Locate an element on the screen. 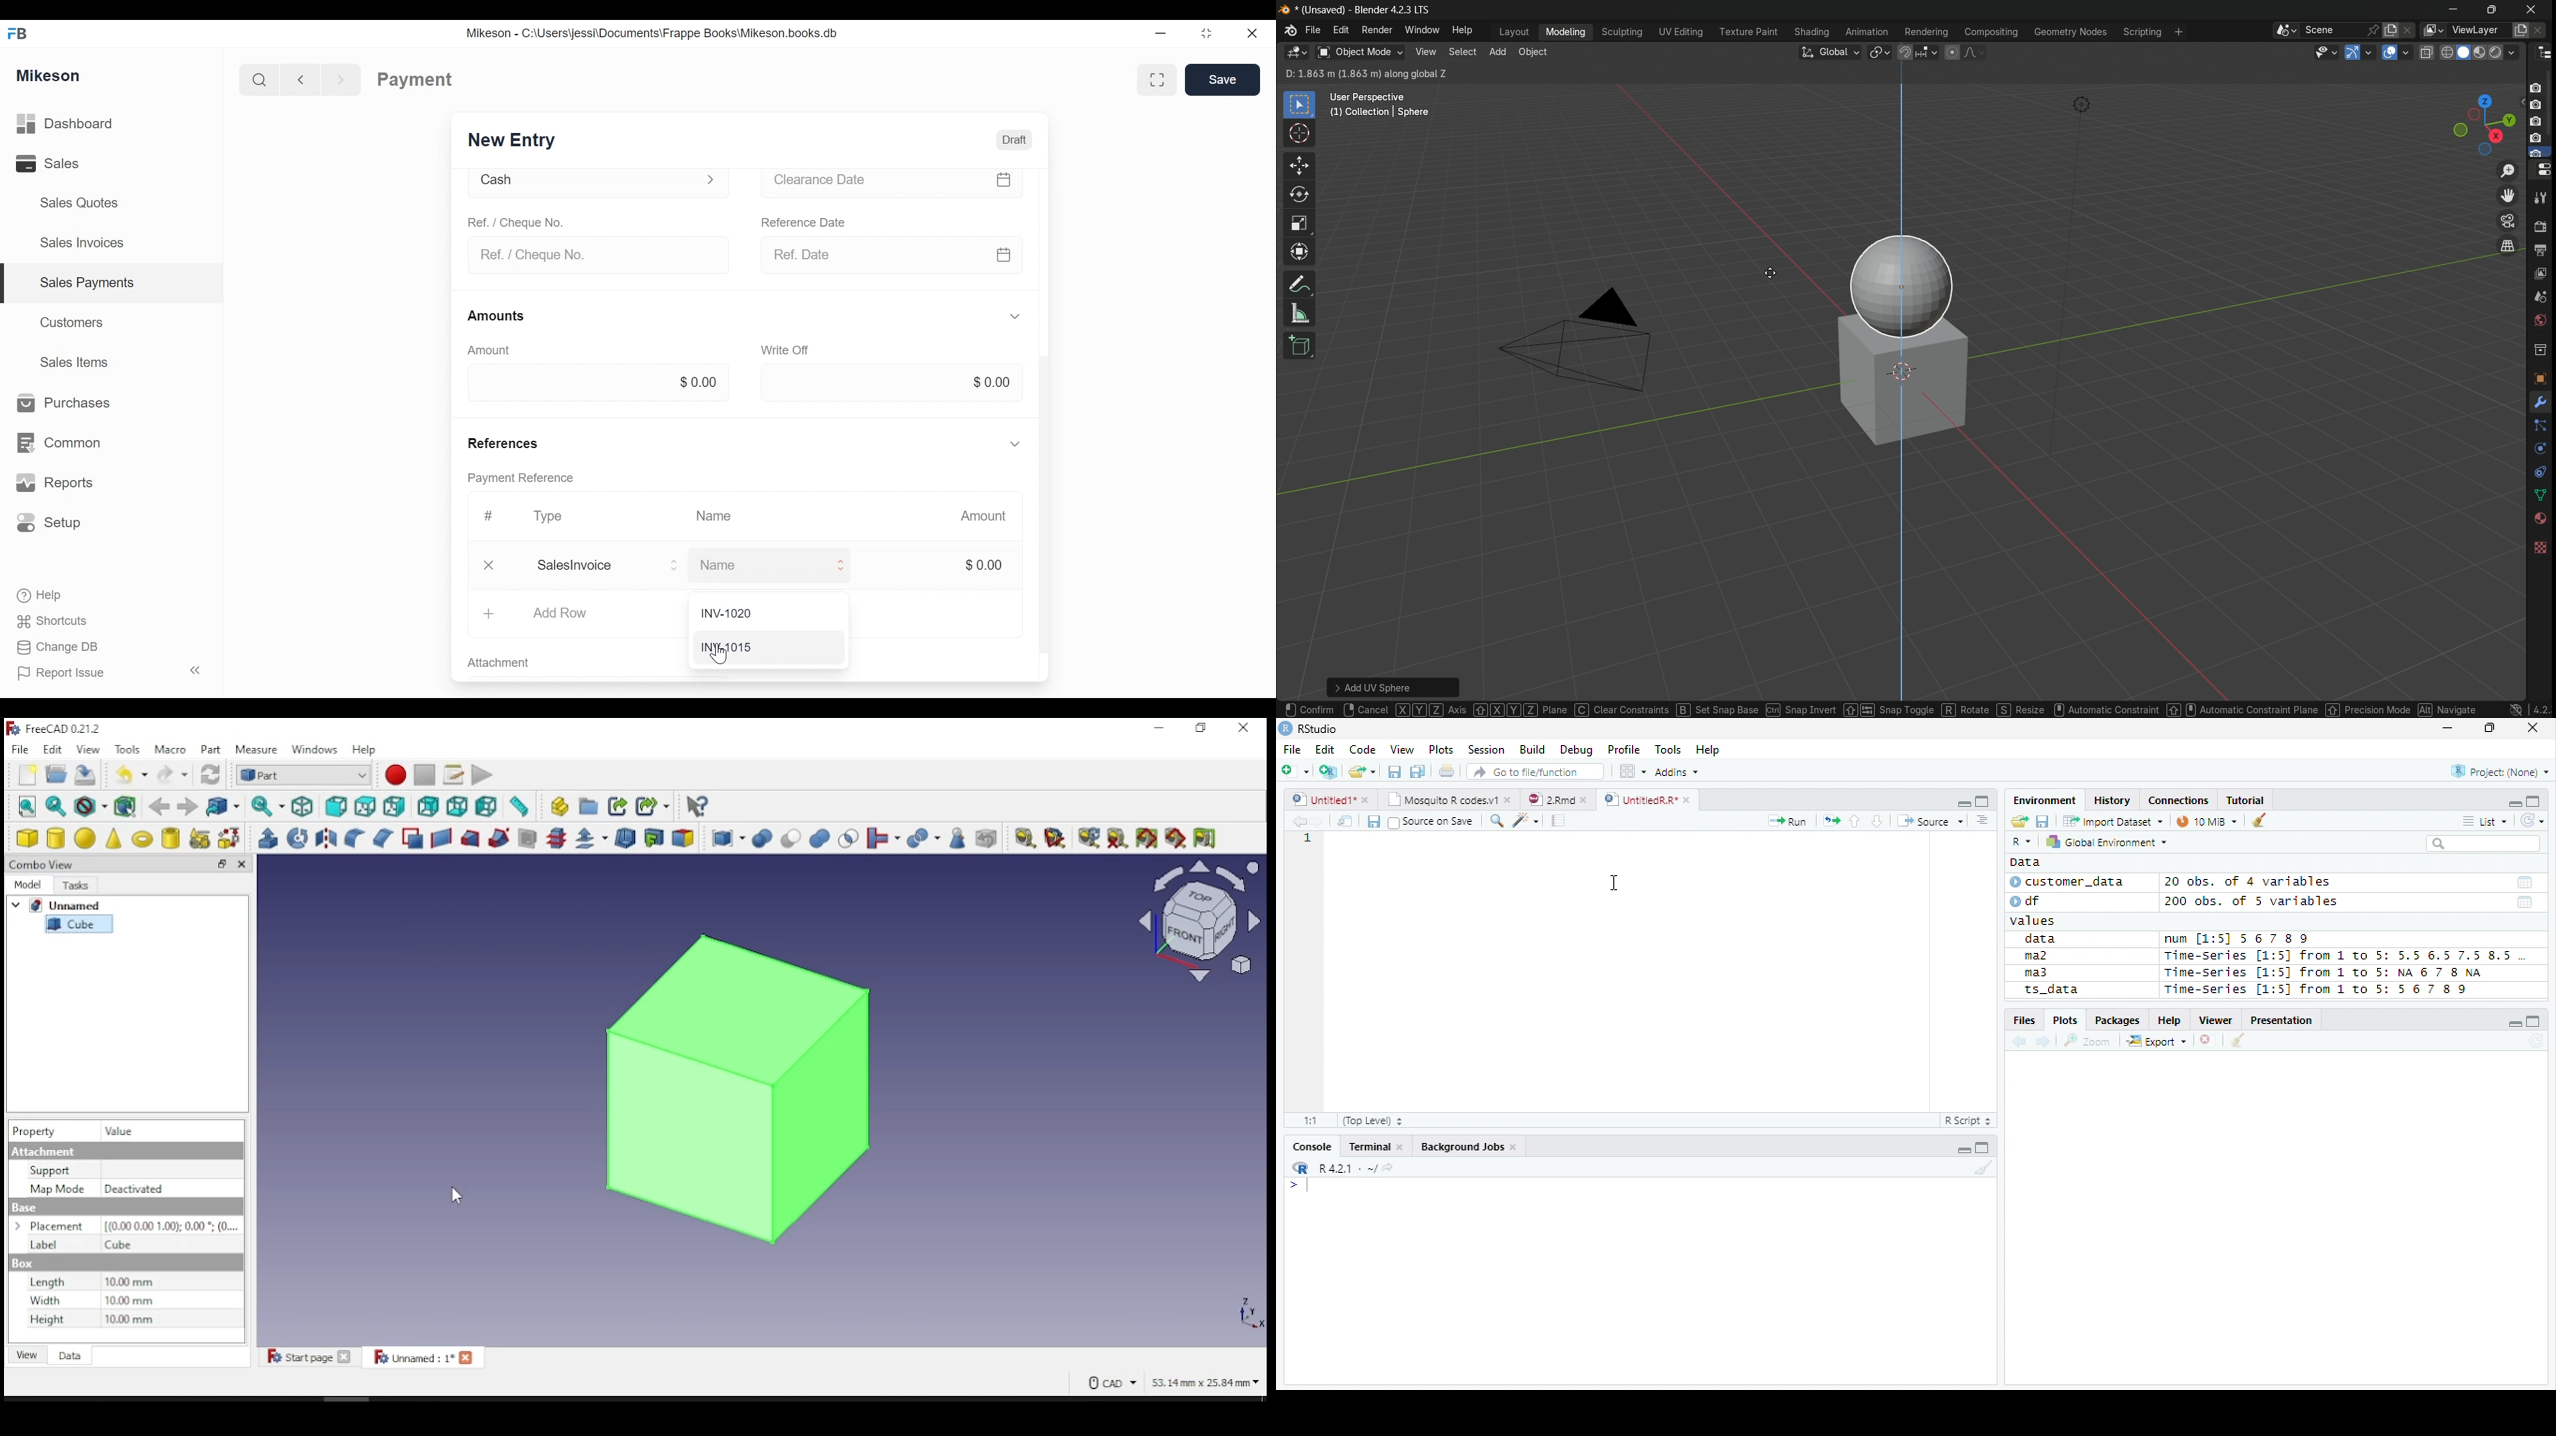 The height and width of the screenshot is (1456, 2576). Sales Quotes is located at coordinates (73, 203).